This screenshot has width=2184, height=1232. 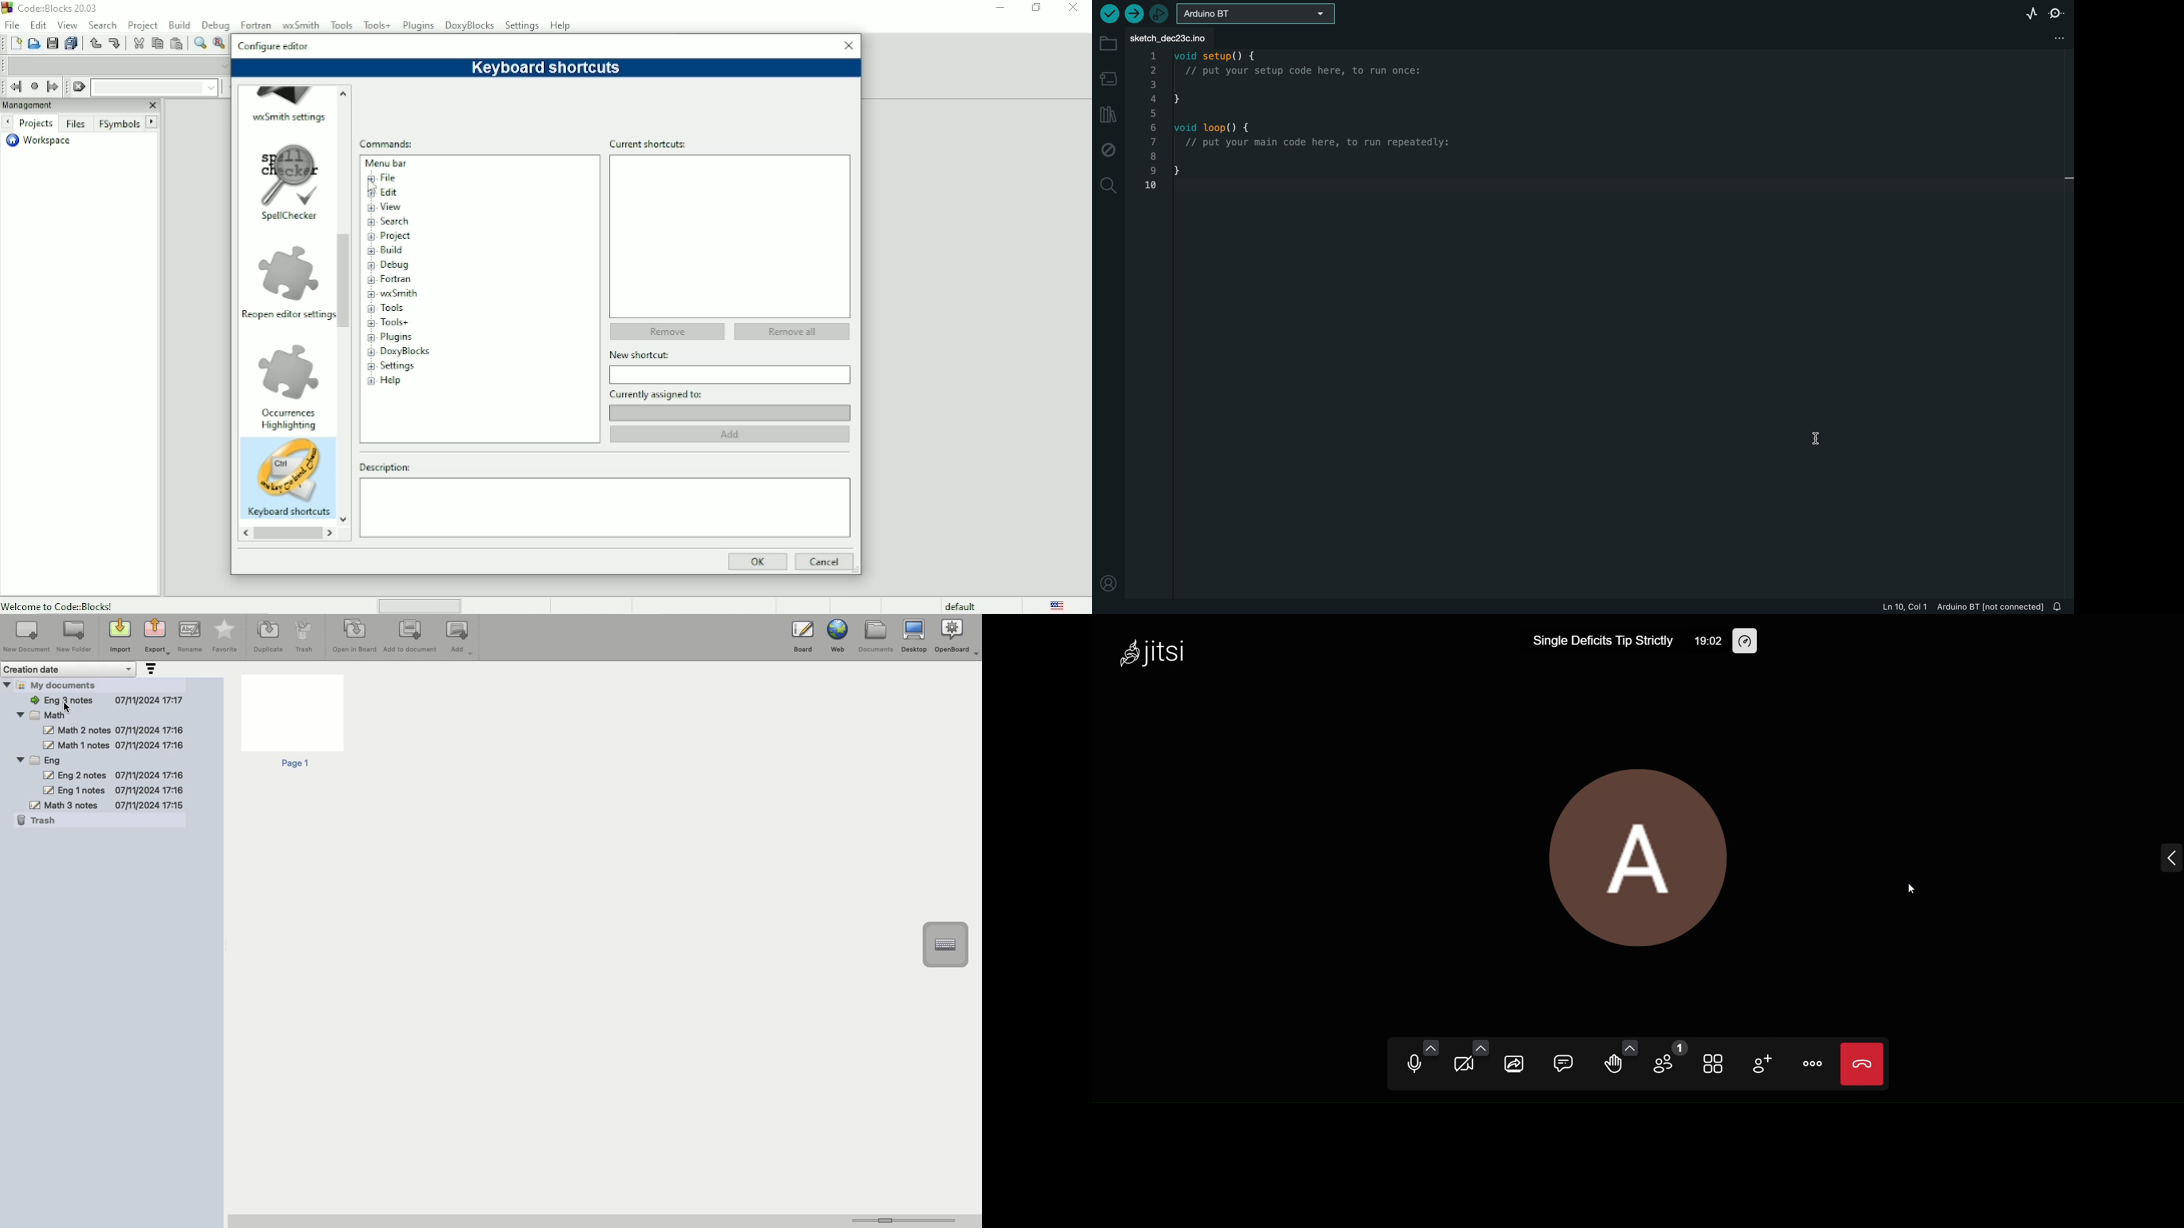 I want to click on Search, so click(x=395, y=221).